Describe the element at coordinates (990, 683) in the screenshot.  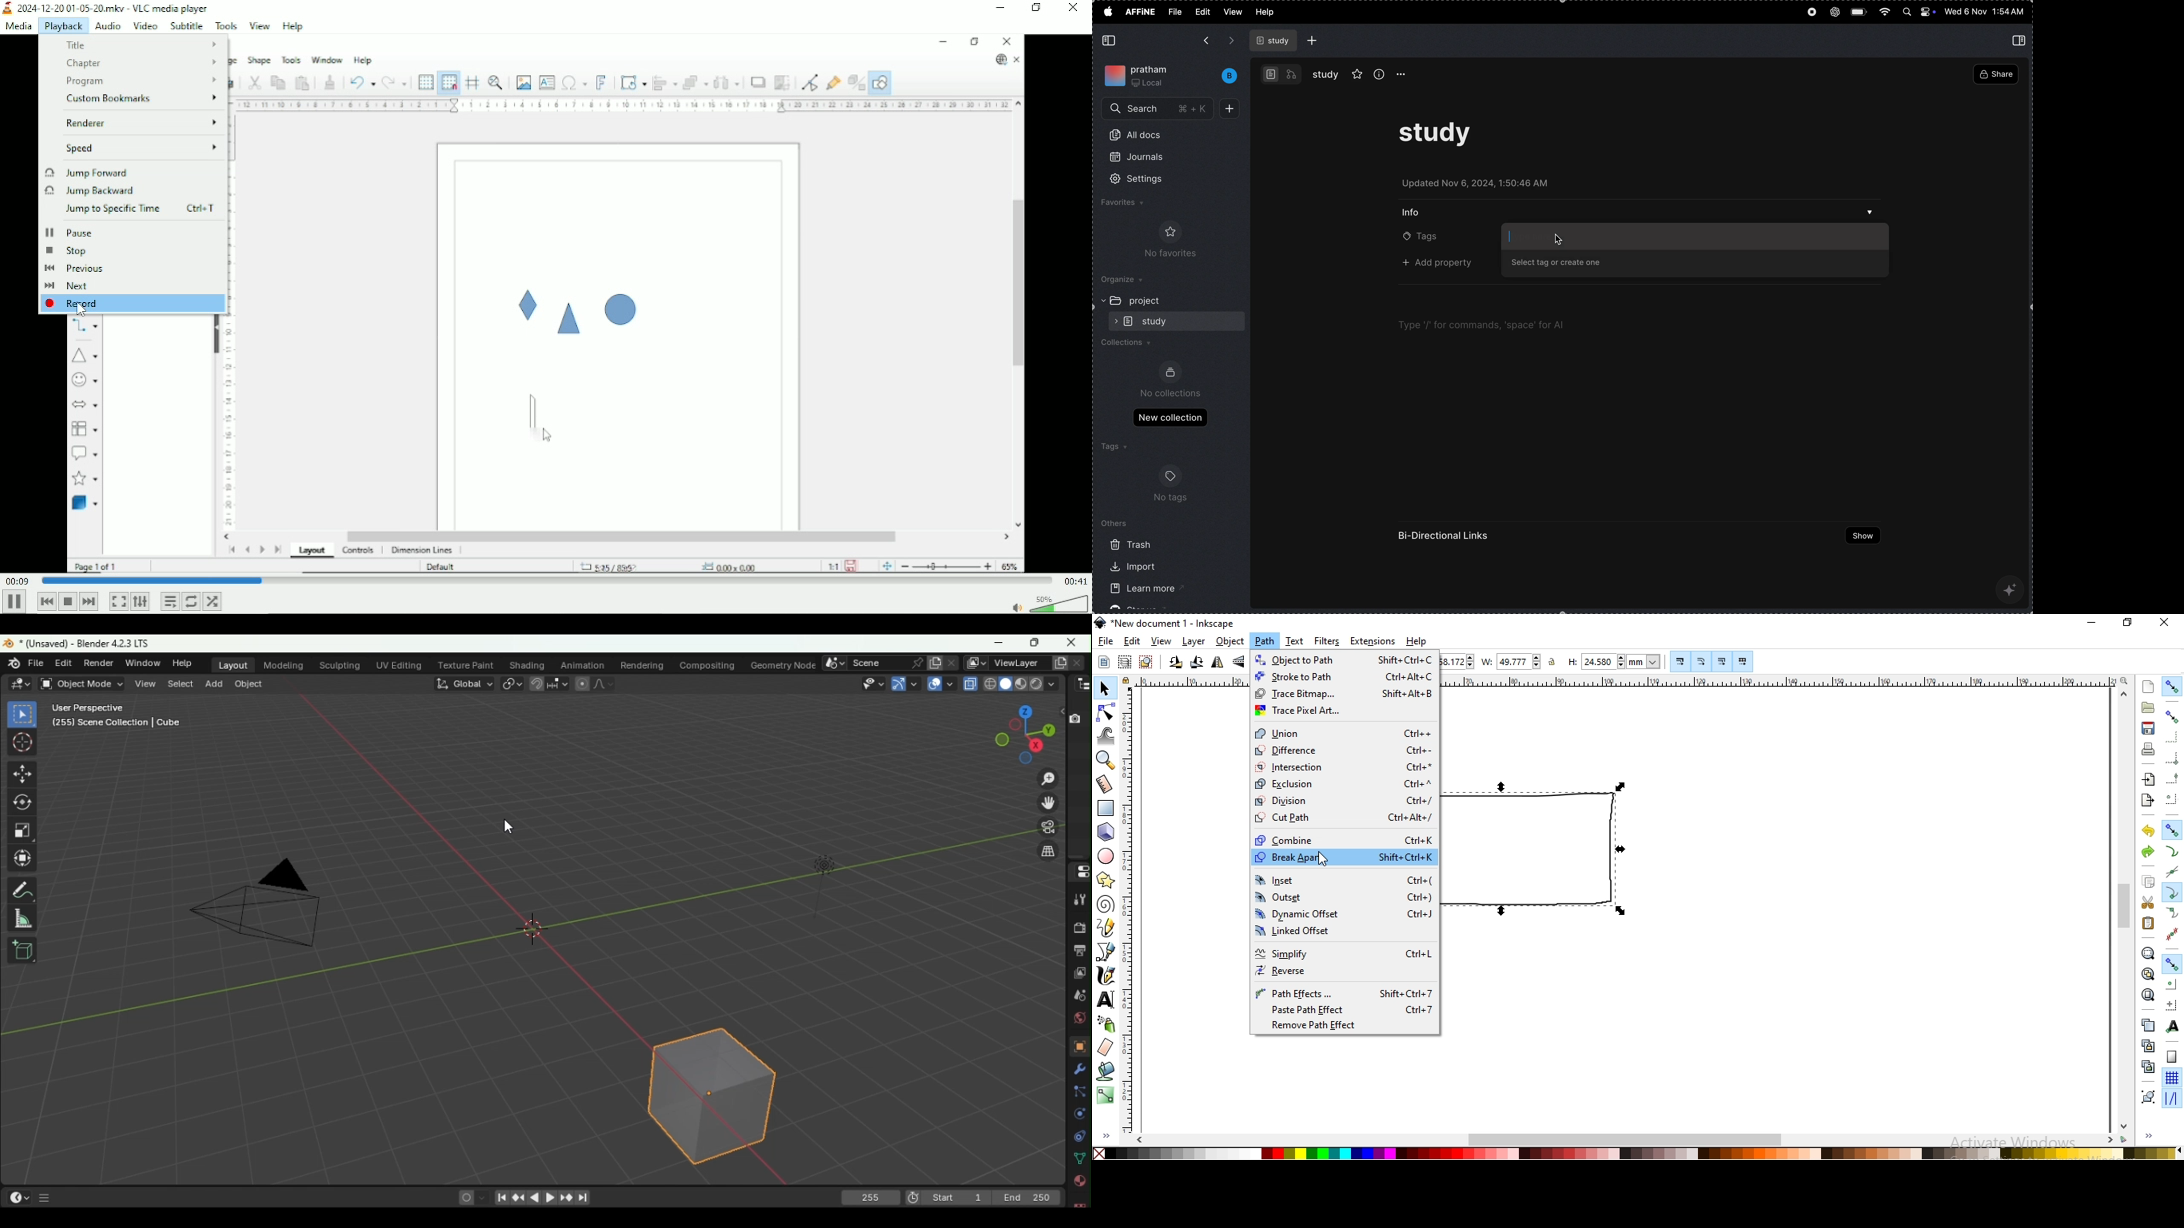
I see `Viewport shading: Wireframe` at that location.